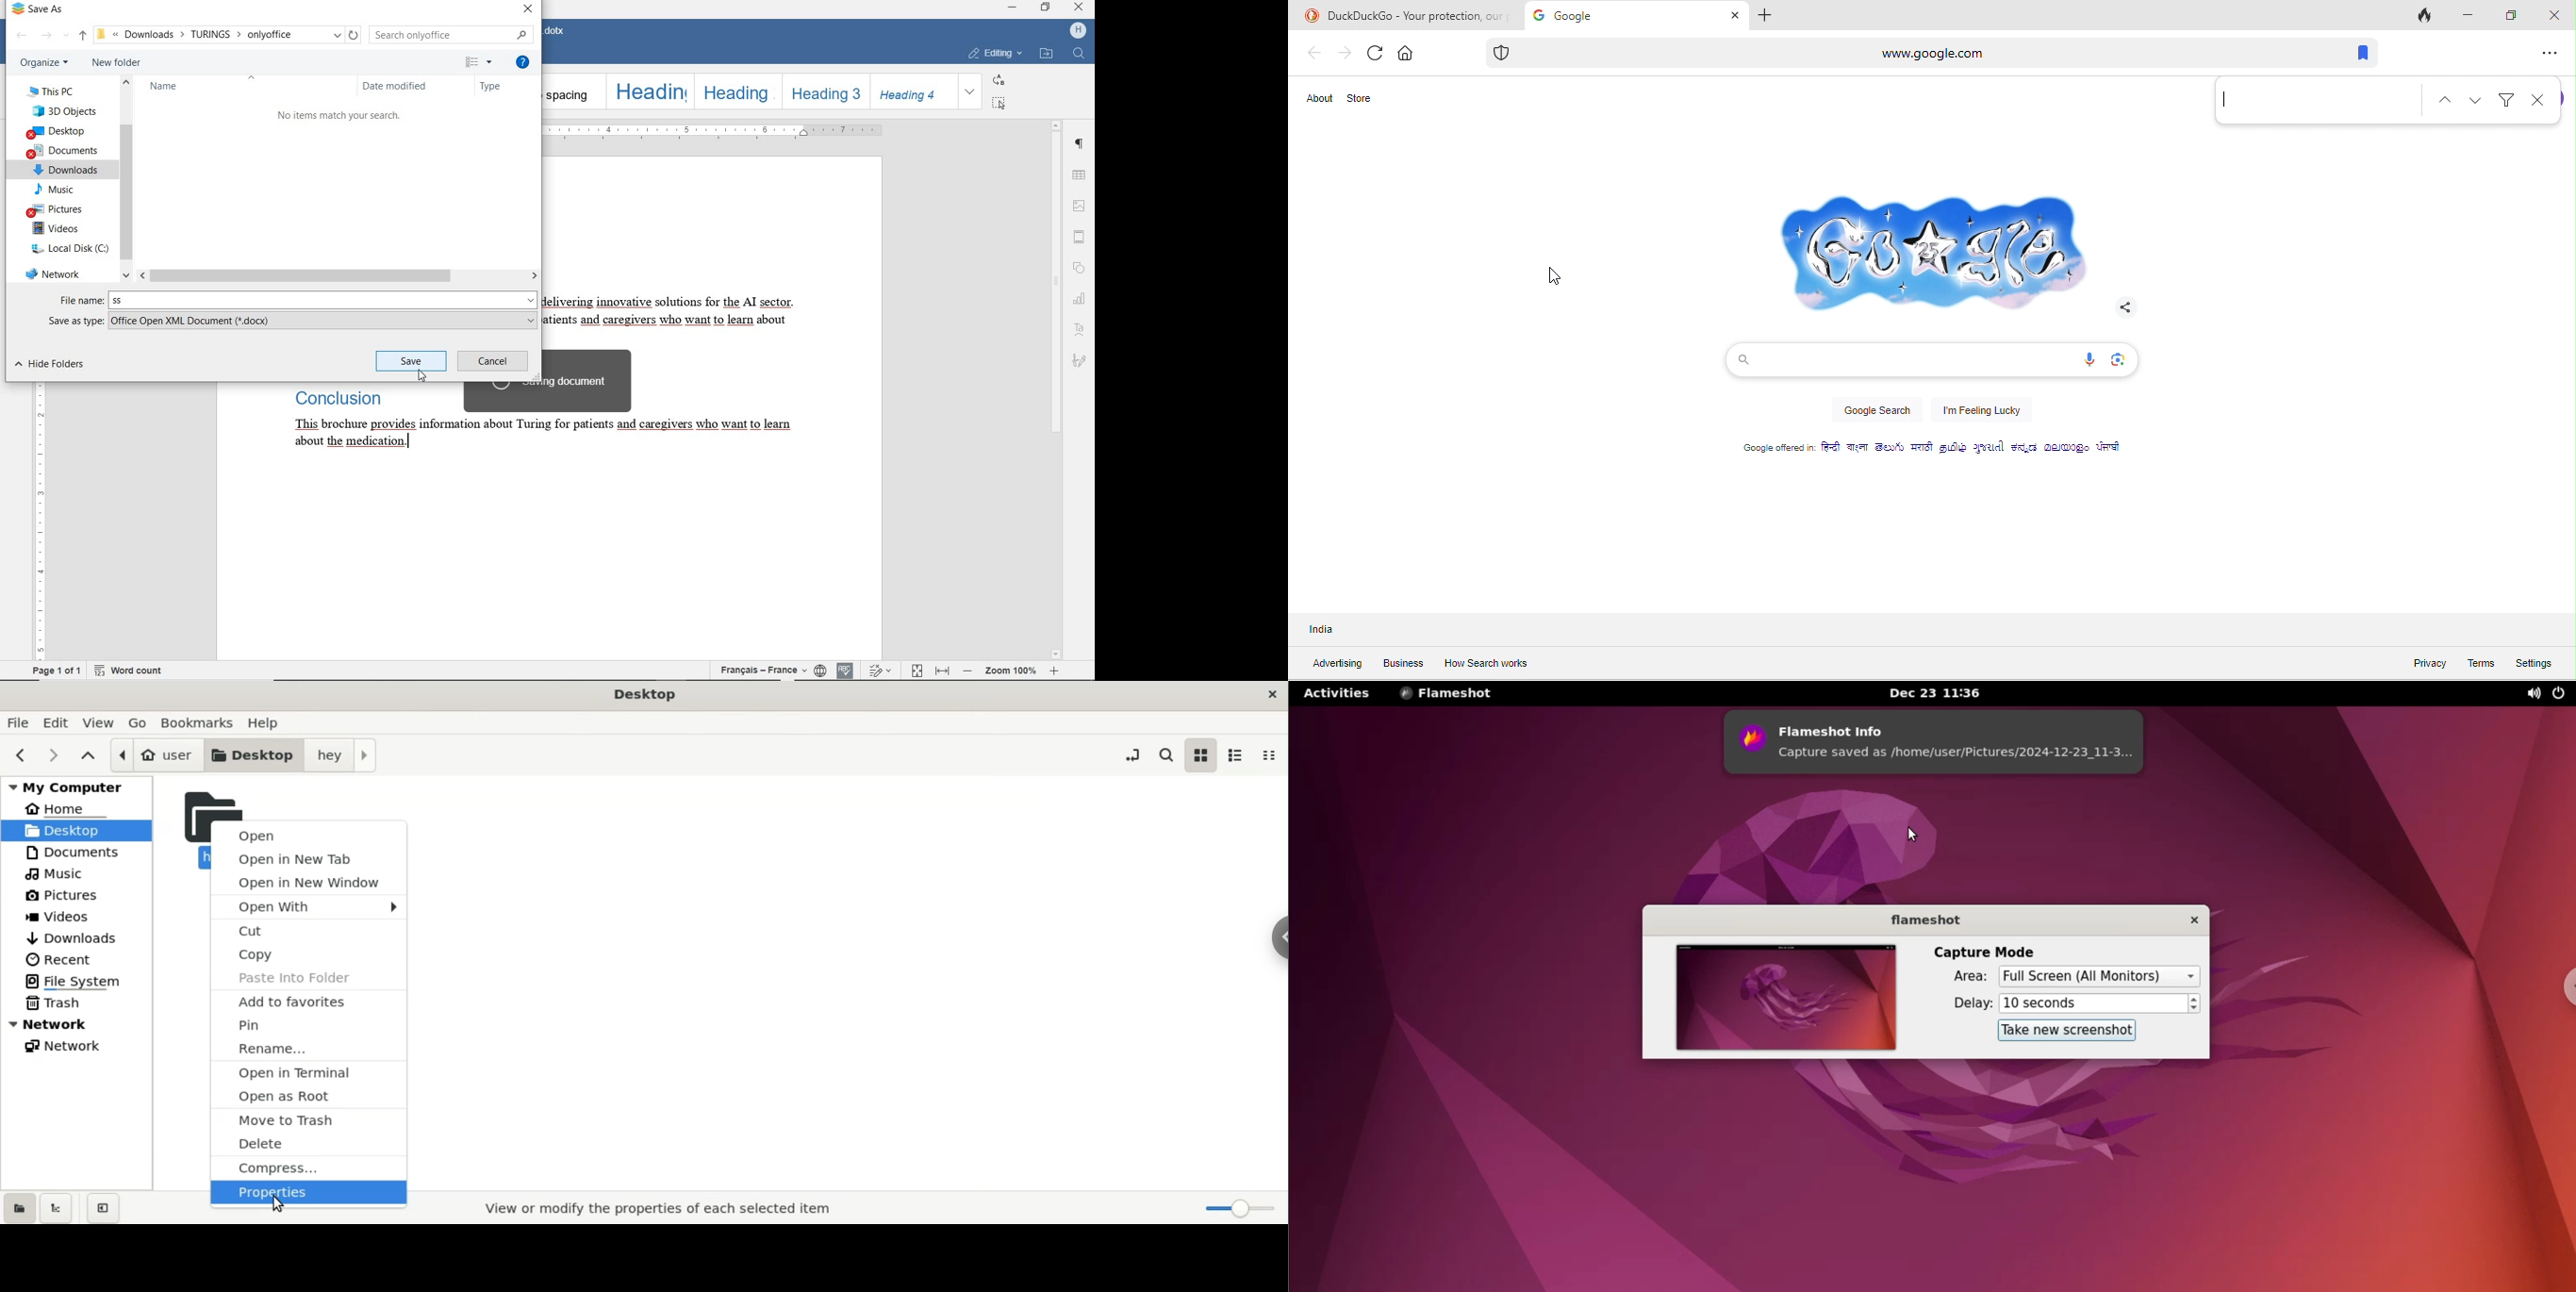  I want to click on DuckGoDuckGo - Your protection, so click(1405, 15).